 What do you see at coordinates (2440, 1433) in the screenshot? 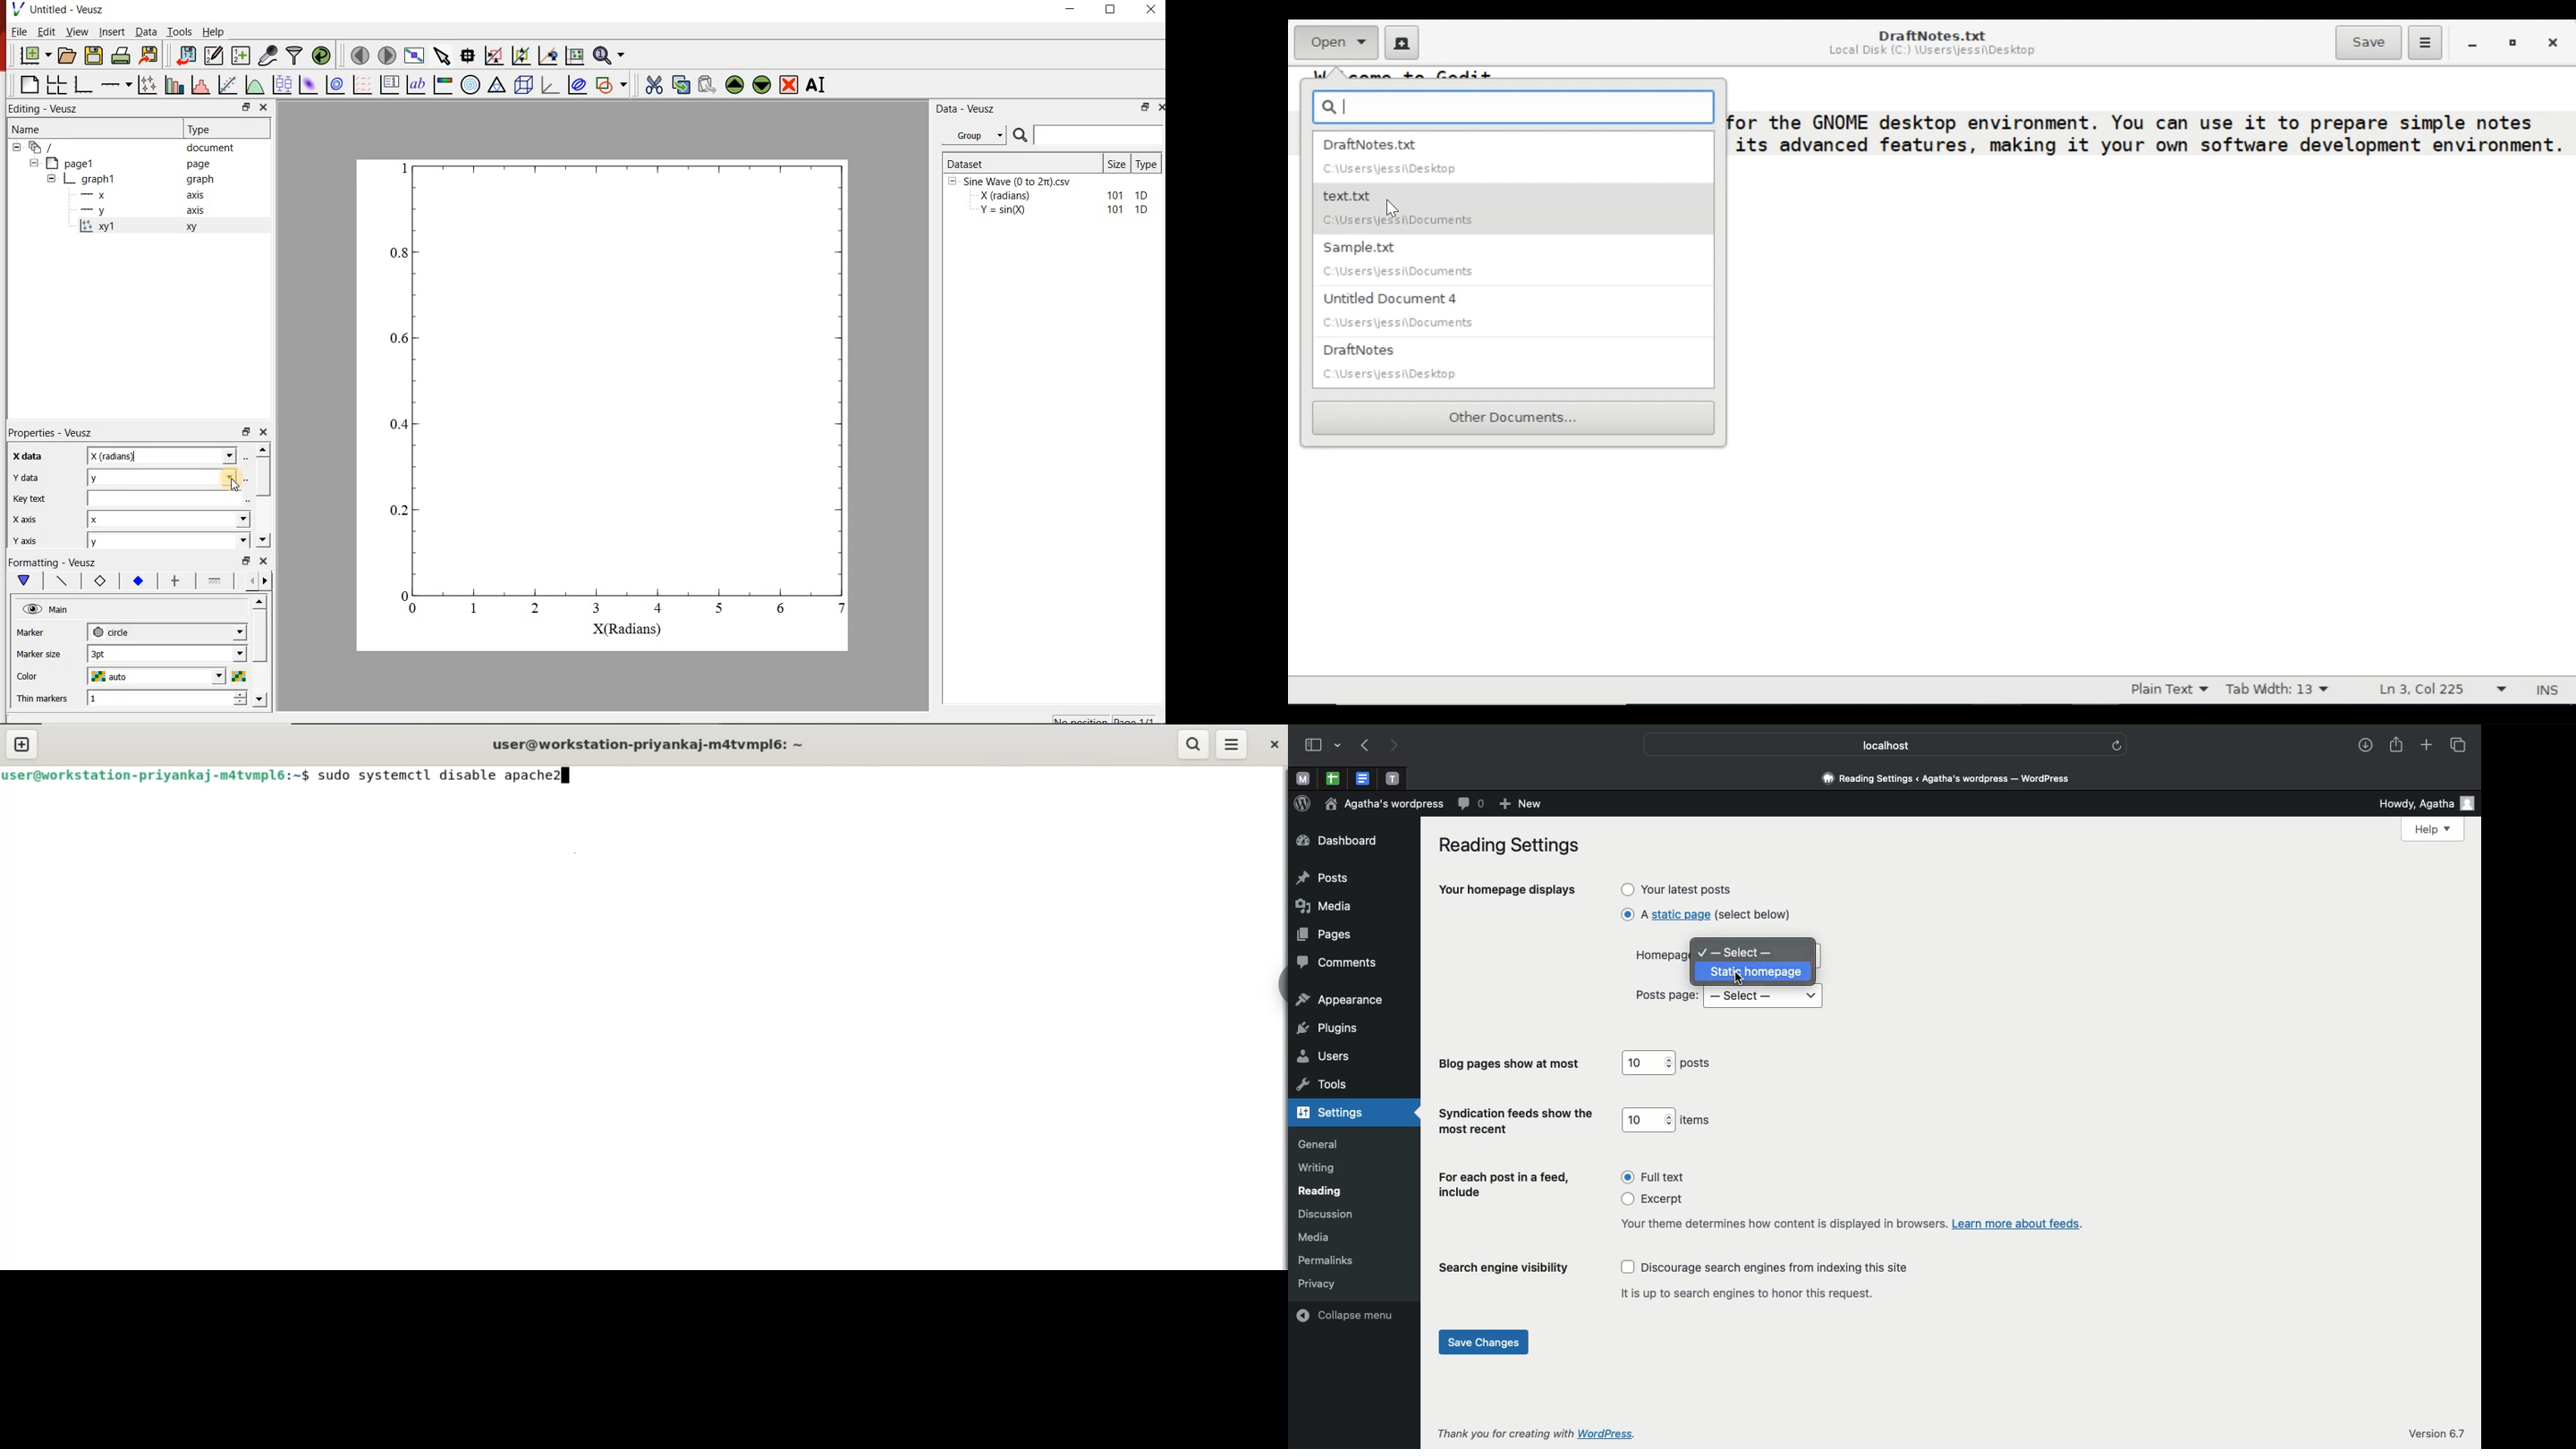
I see `Version 6.7` at bounding box center [2440, 1433].